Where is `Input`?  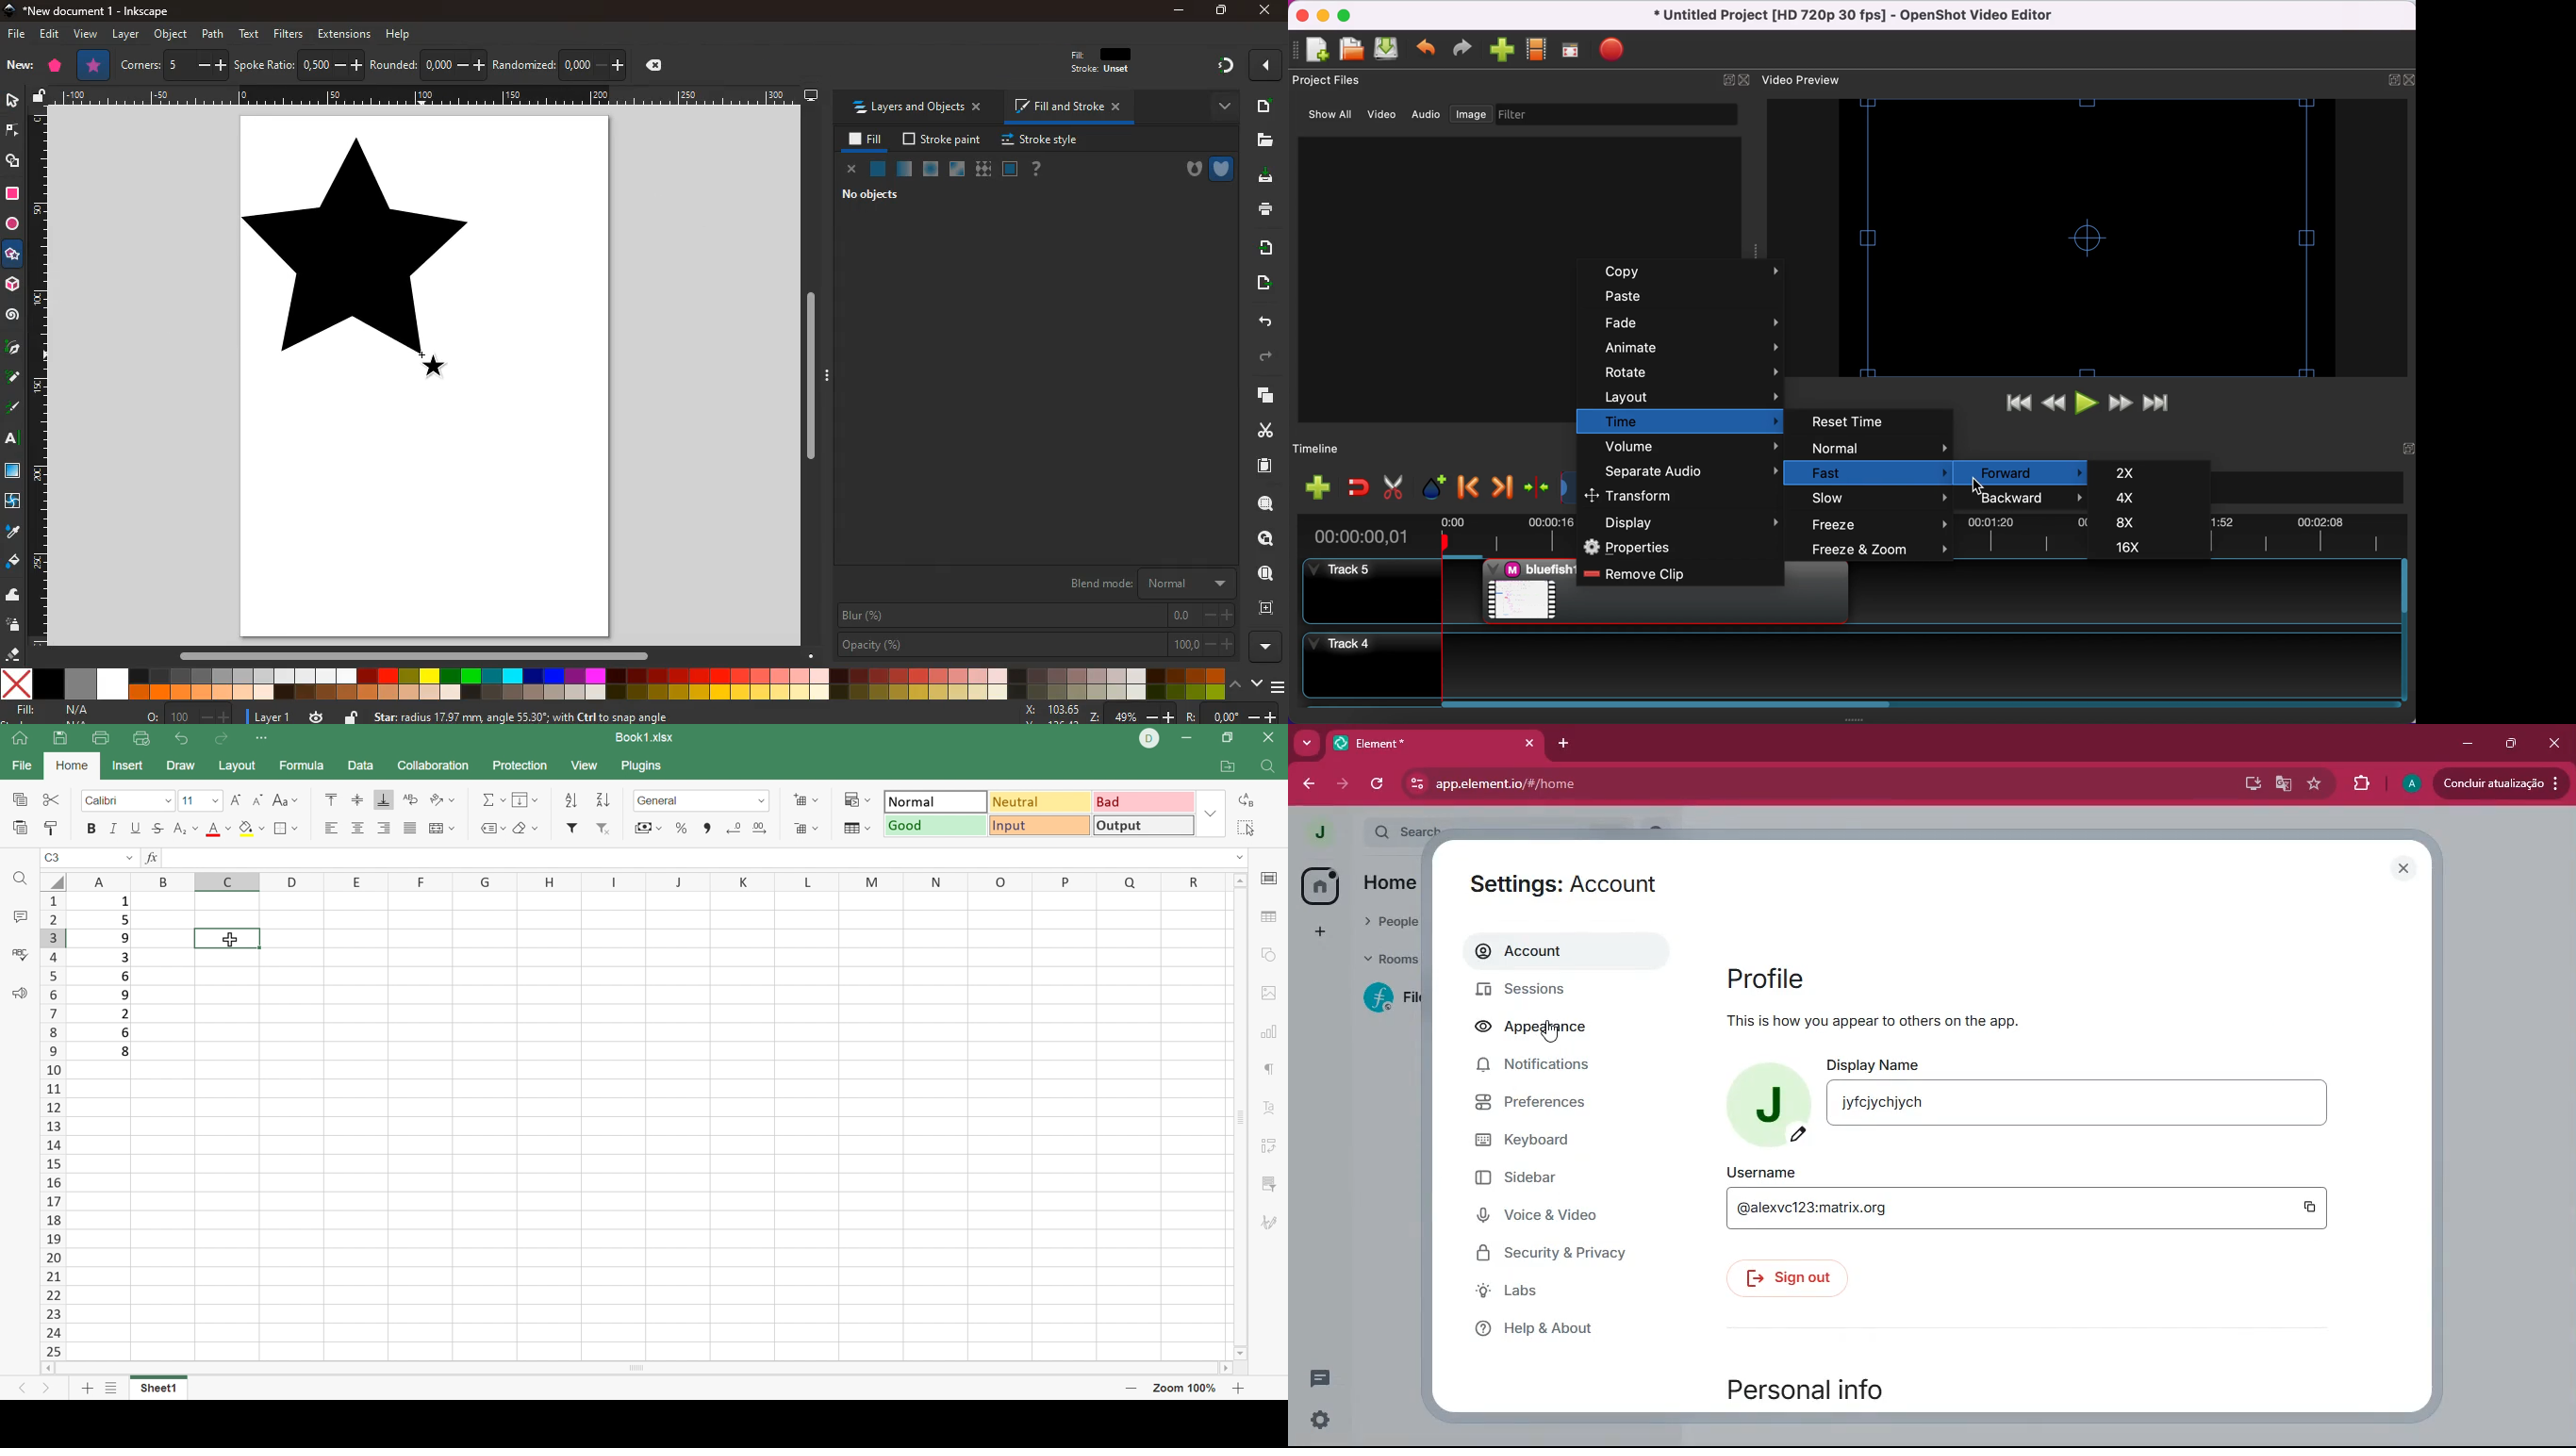
Input is located at coordinates (1040, 825).